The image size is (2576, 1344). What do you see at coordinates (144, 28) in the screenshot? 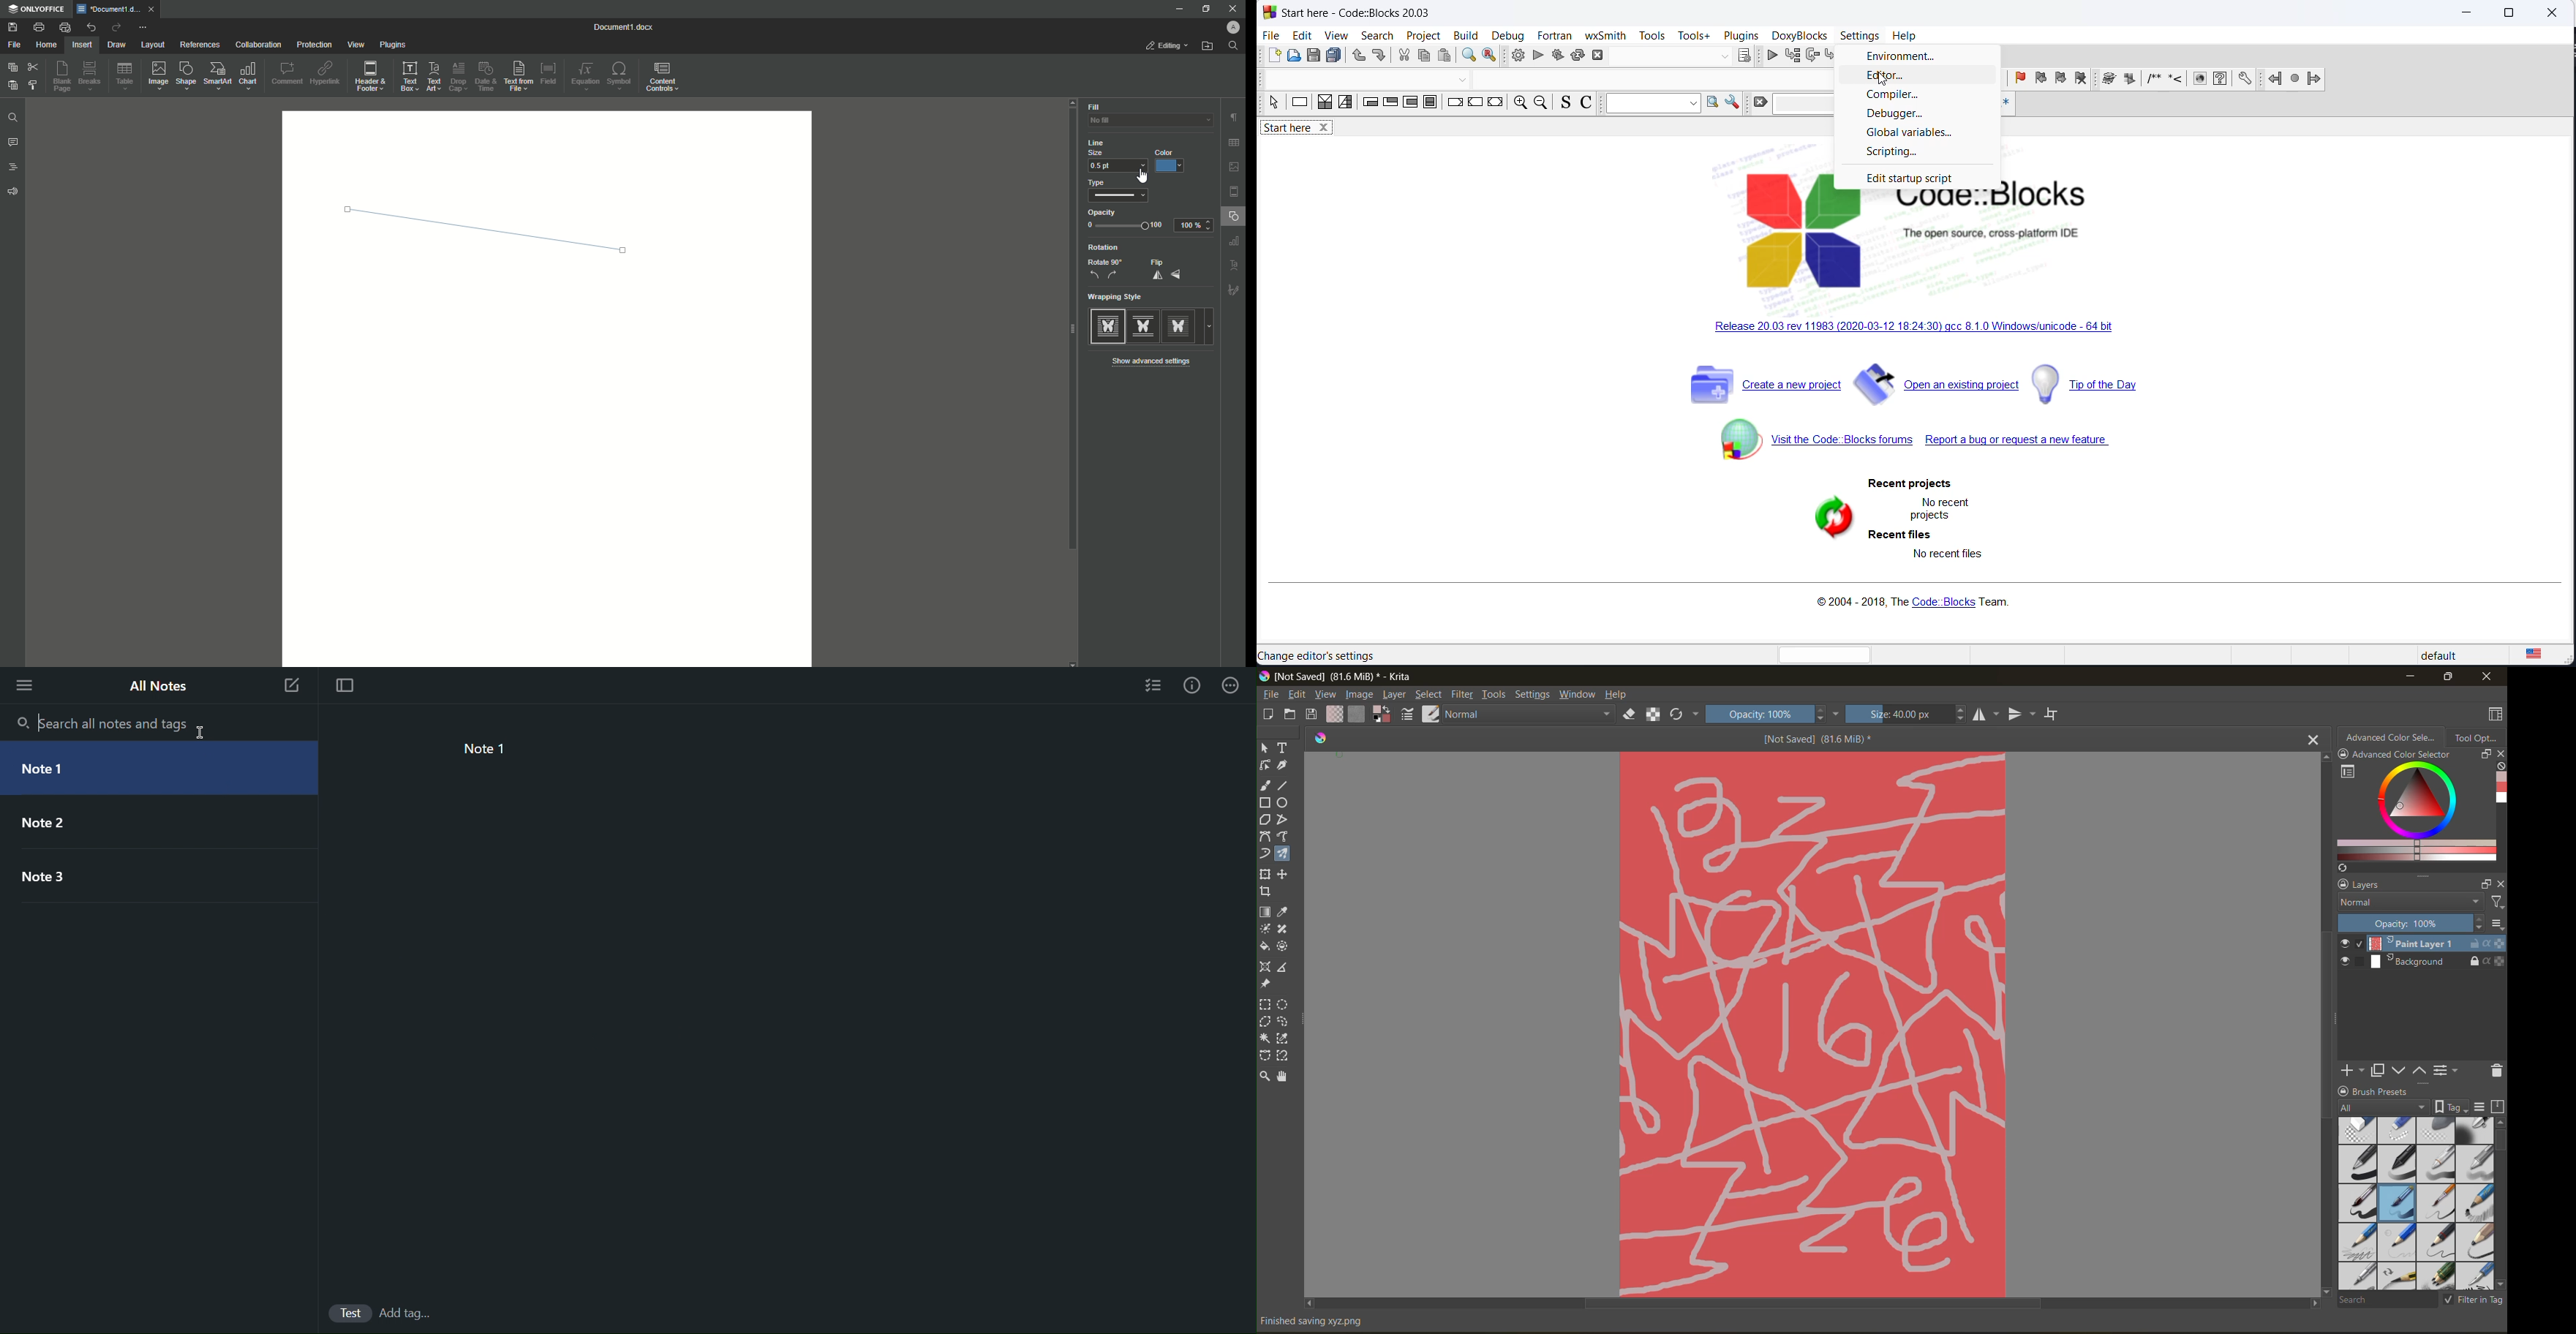
I see `More Options` at bounding box center [144, 28].